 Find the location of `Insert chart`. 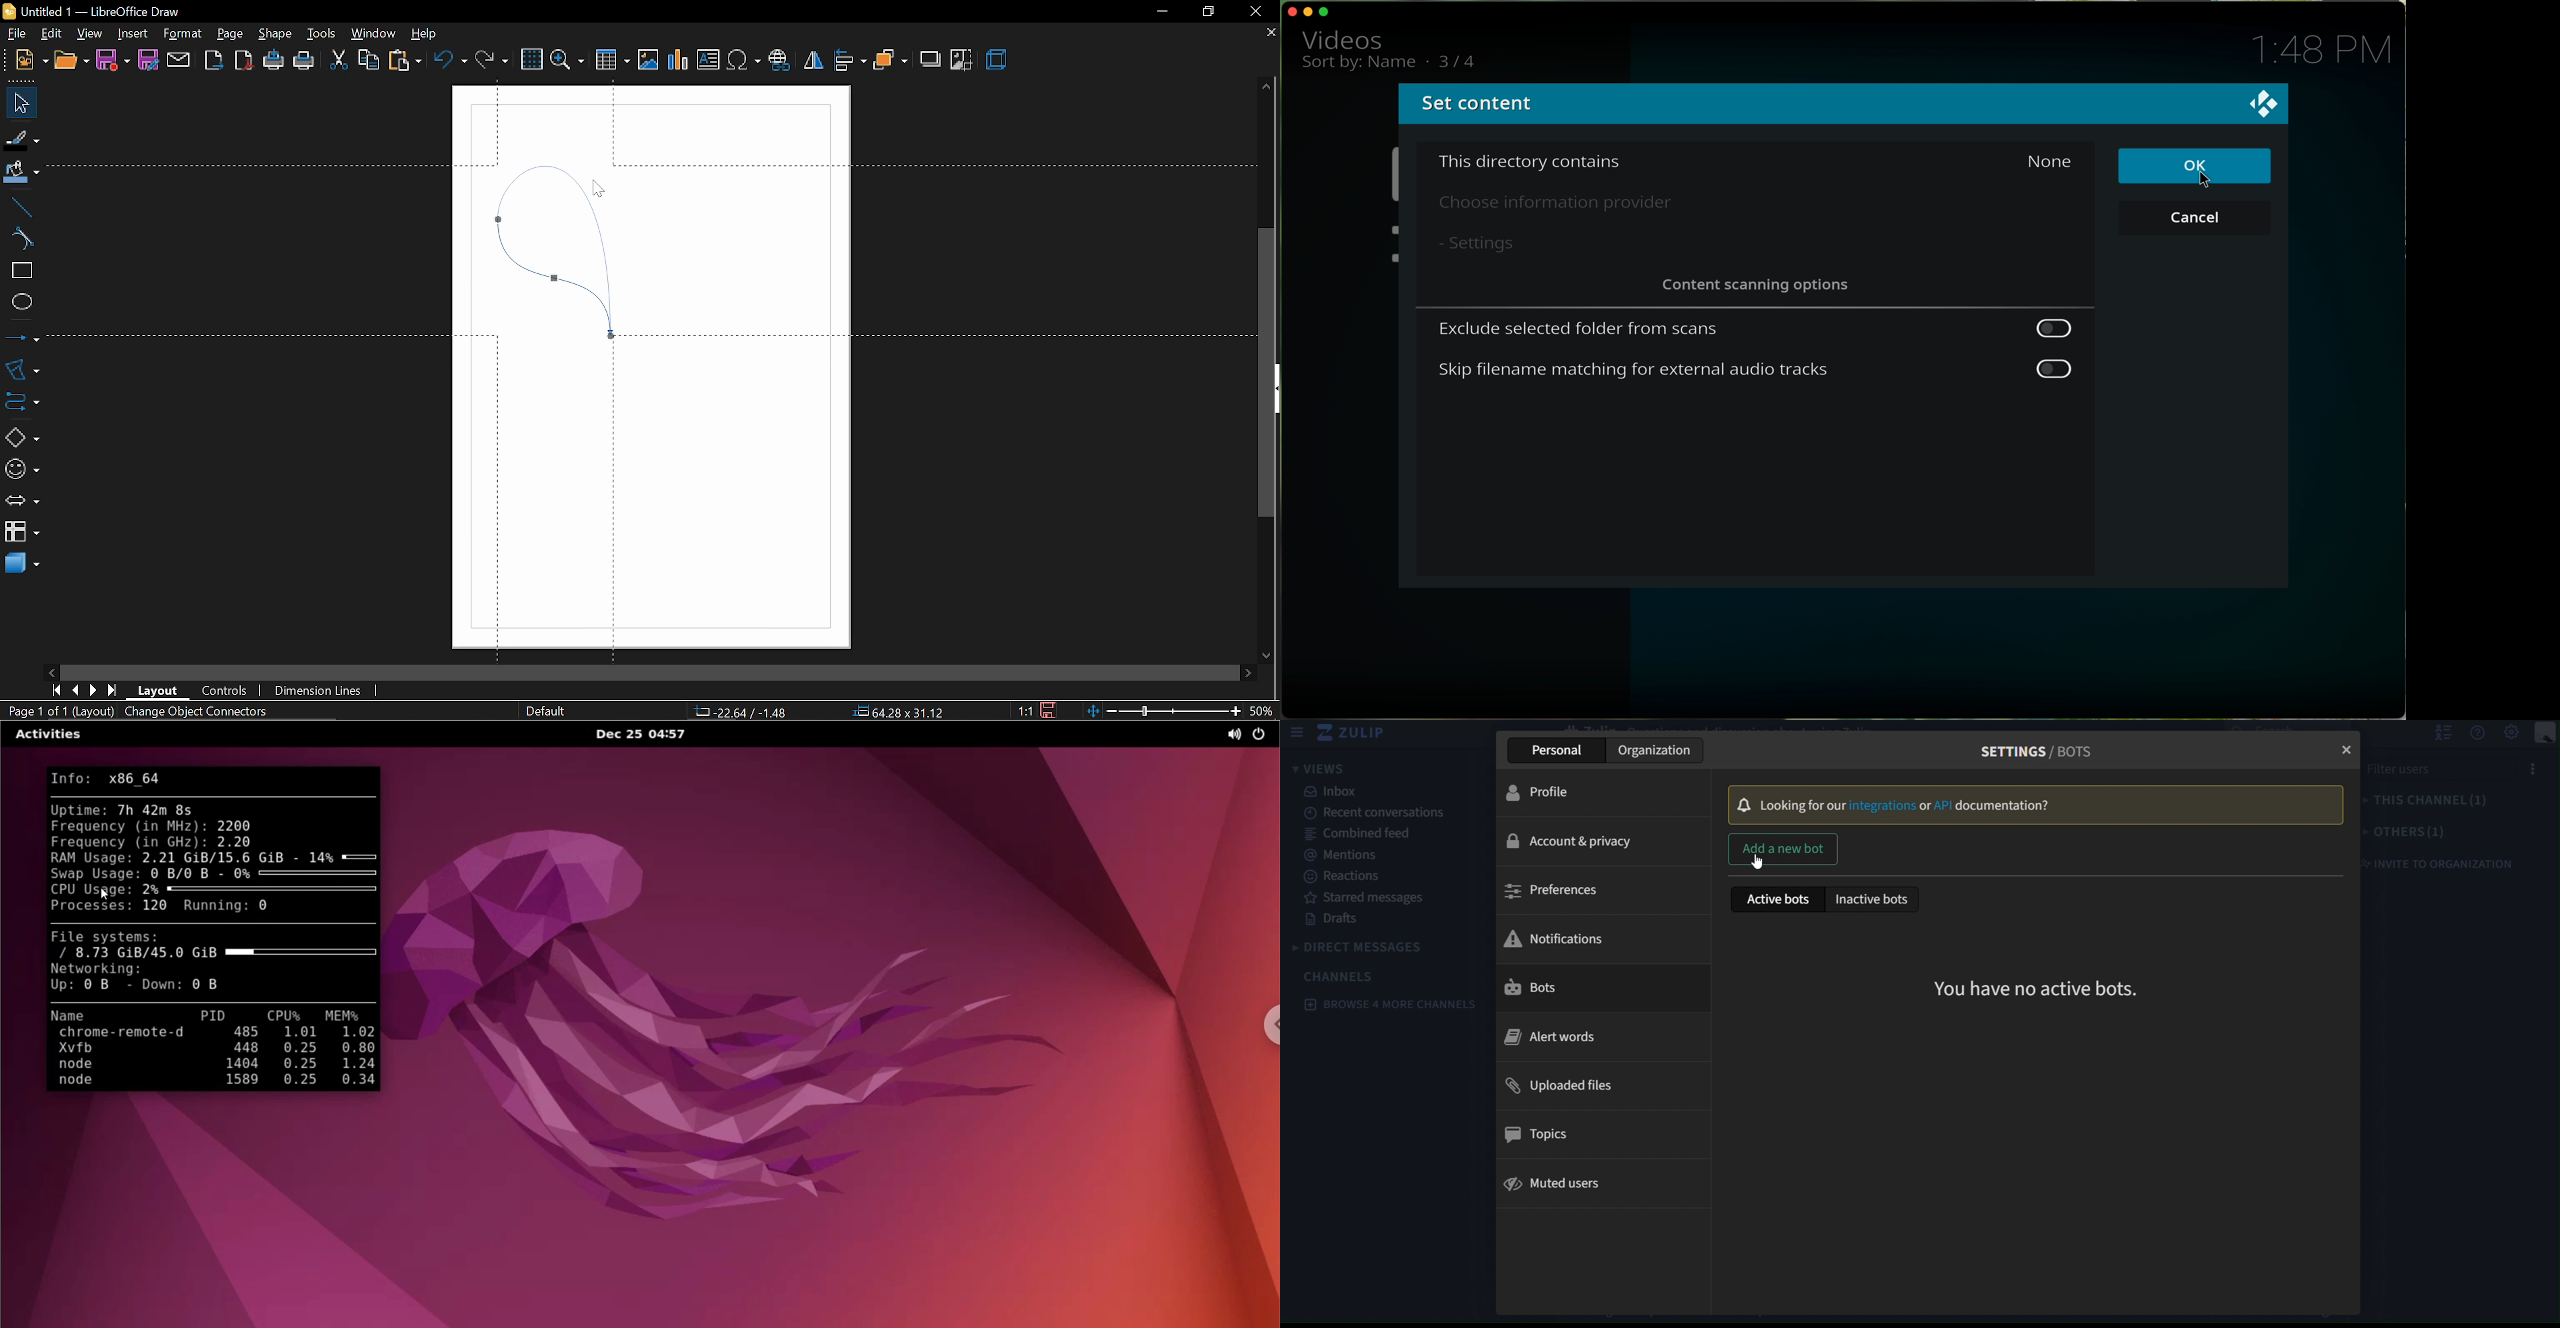

Insert chart is located at coordinates (679, 60).